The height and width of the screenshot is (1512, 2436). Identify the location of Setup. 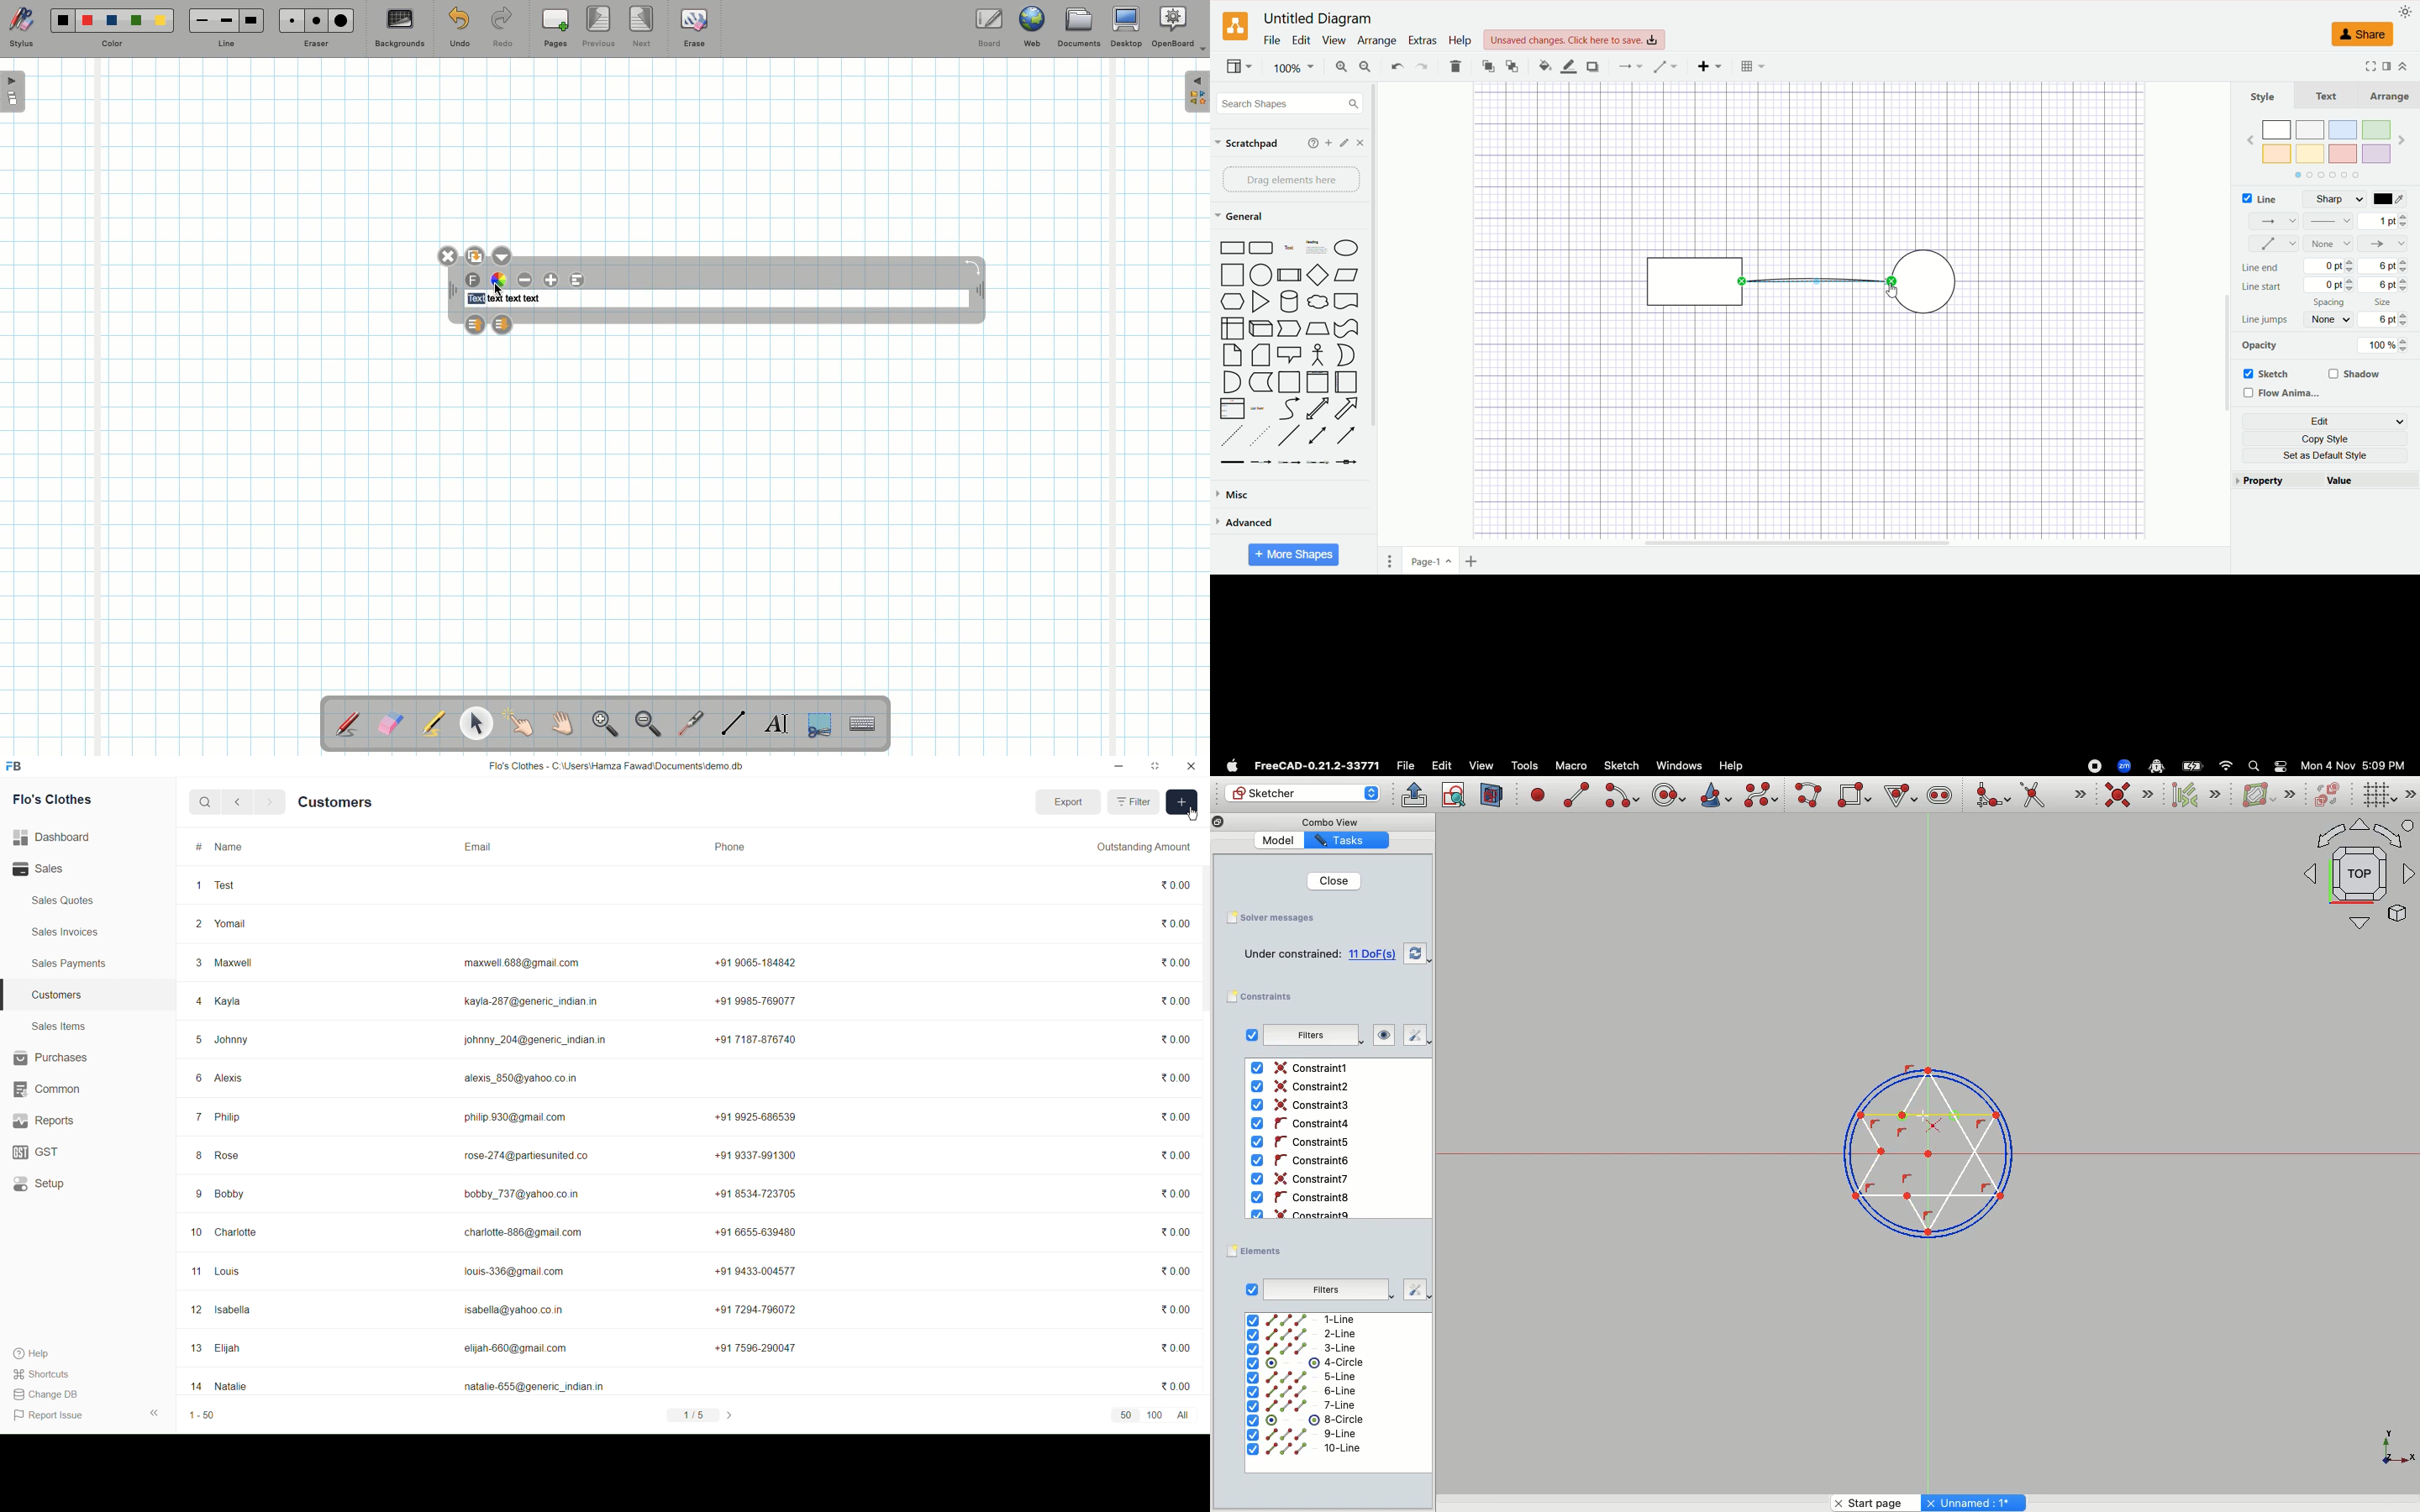
(39, 1185).